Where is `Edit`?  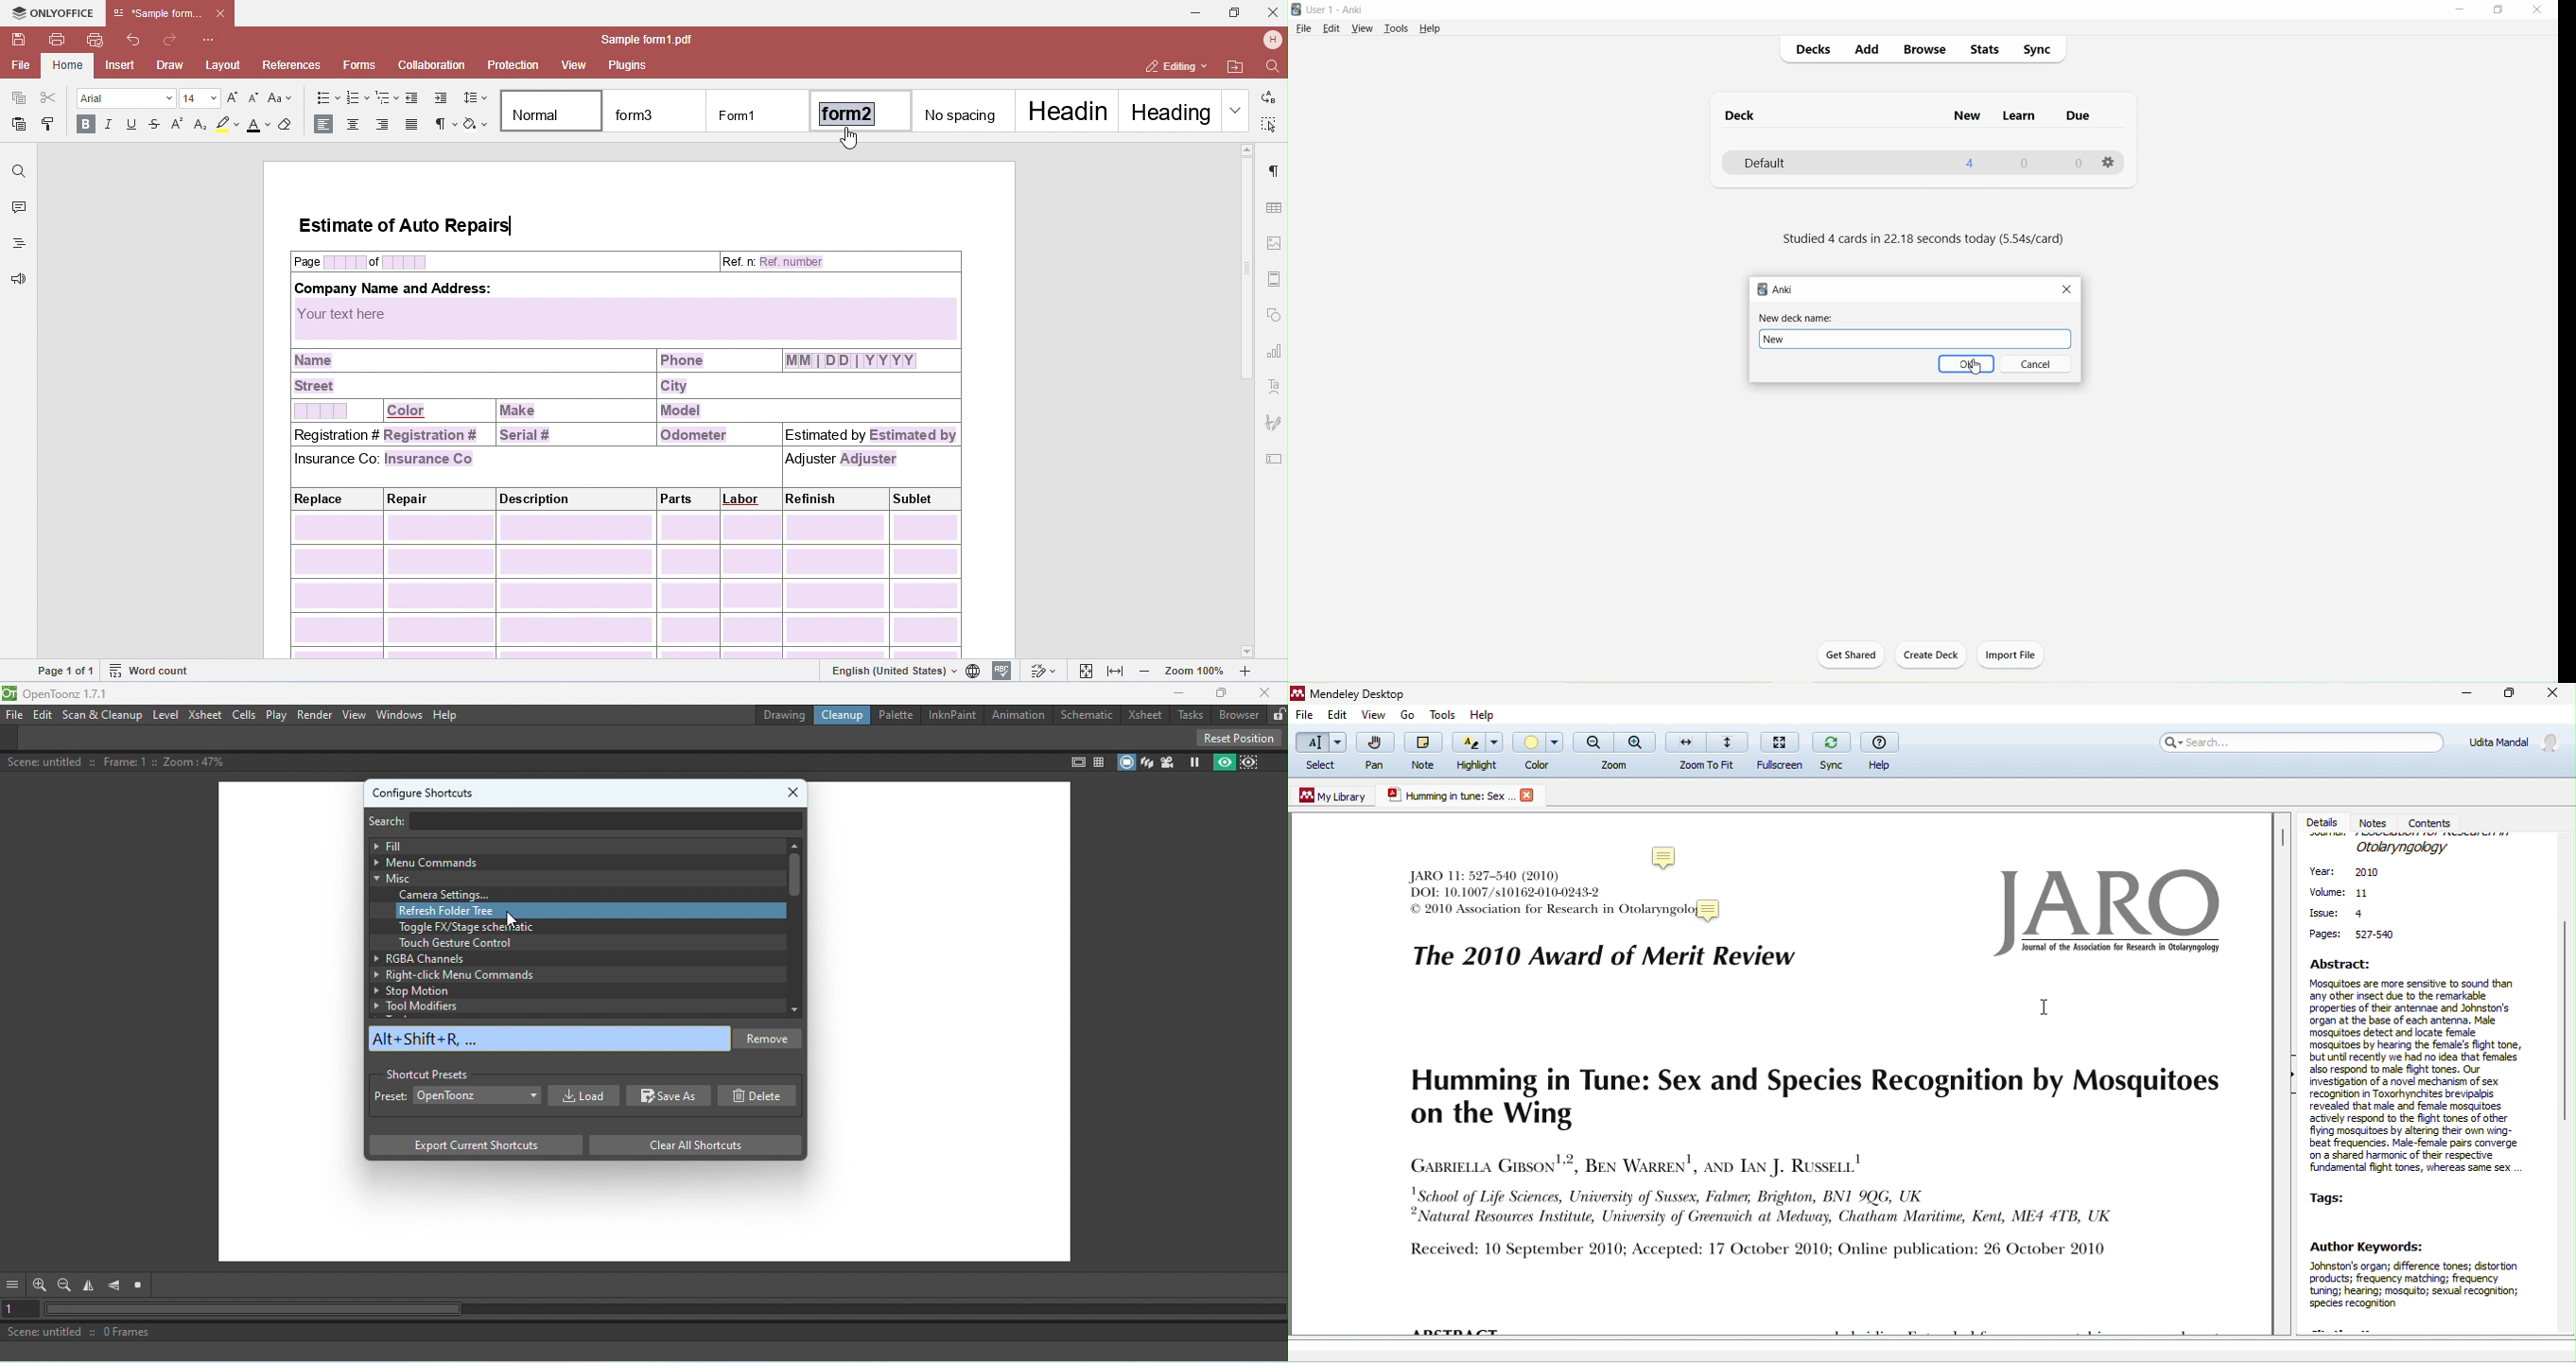
Edit is located at coordinates (41, 715).